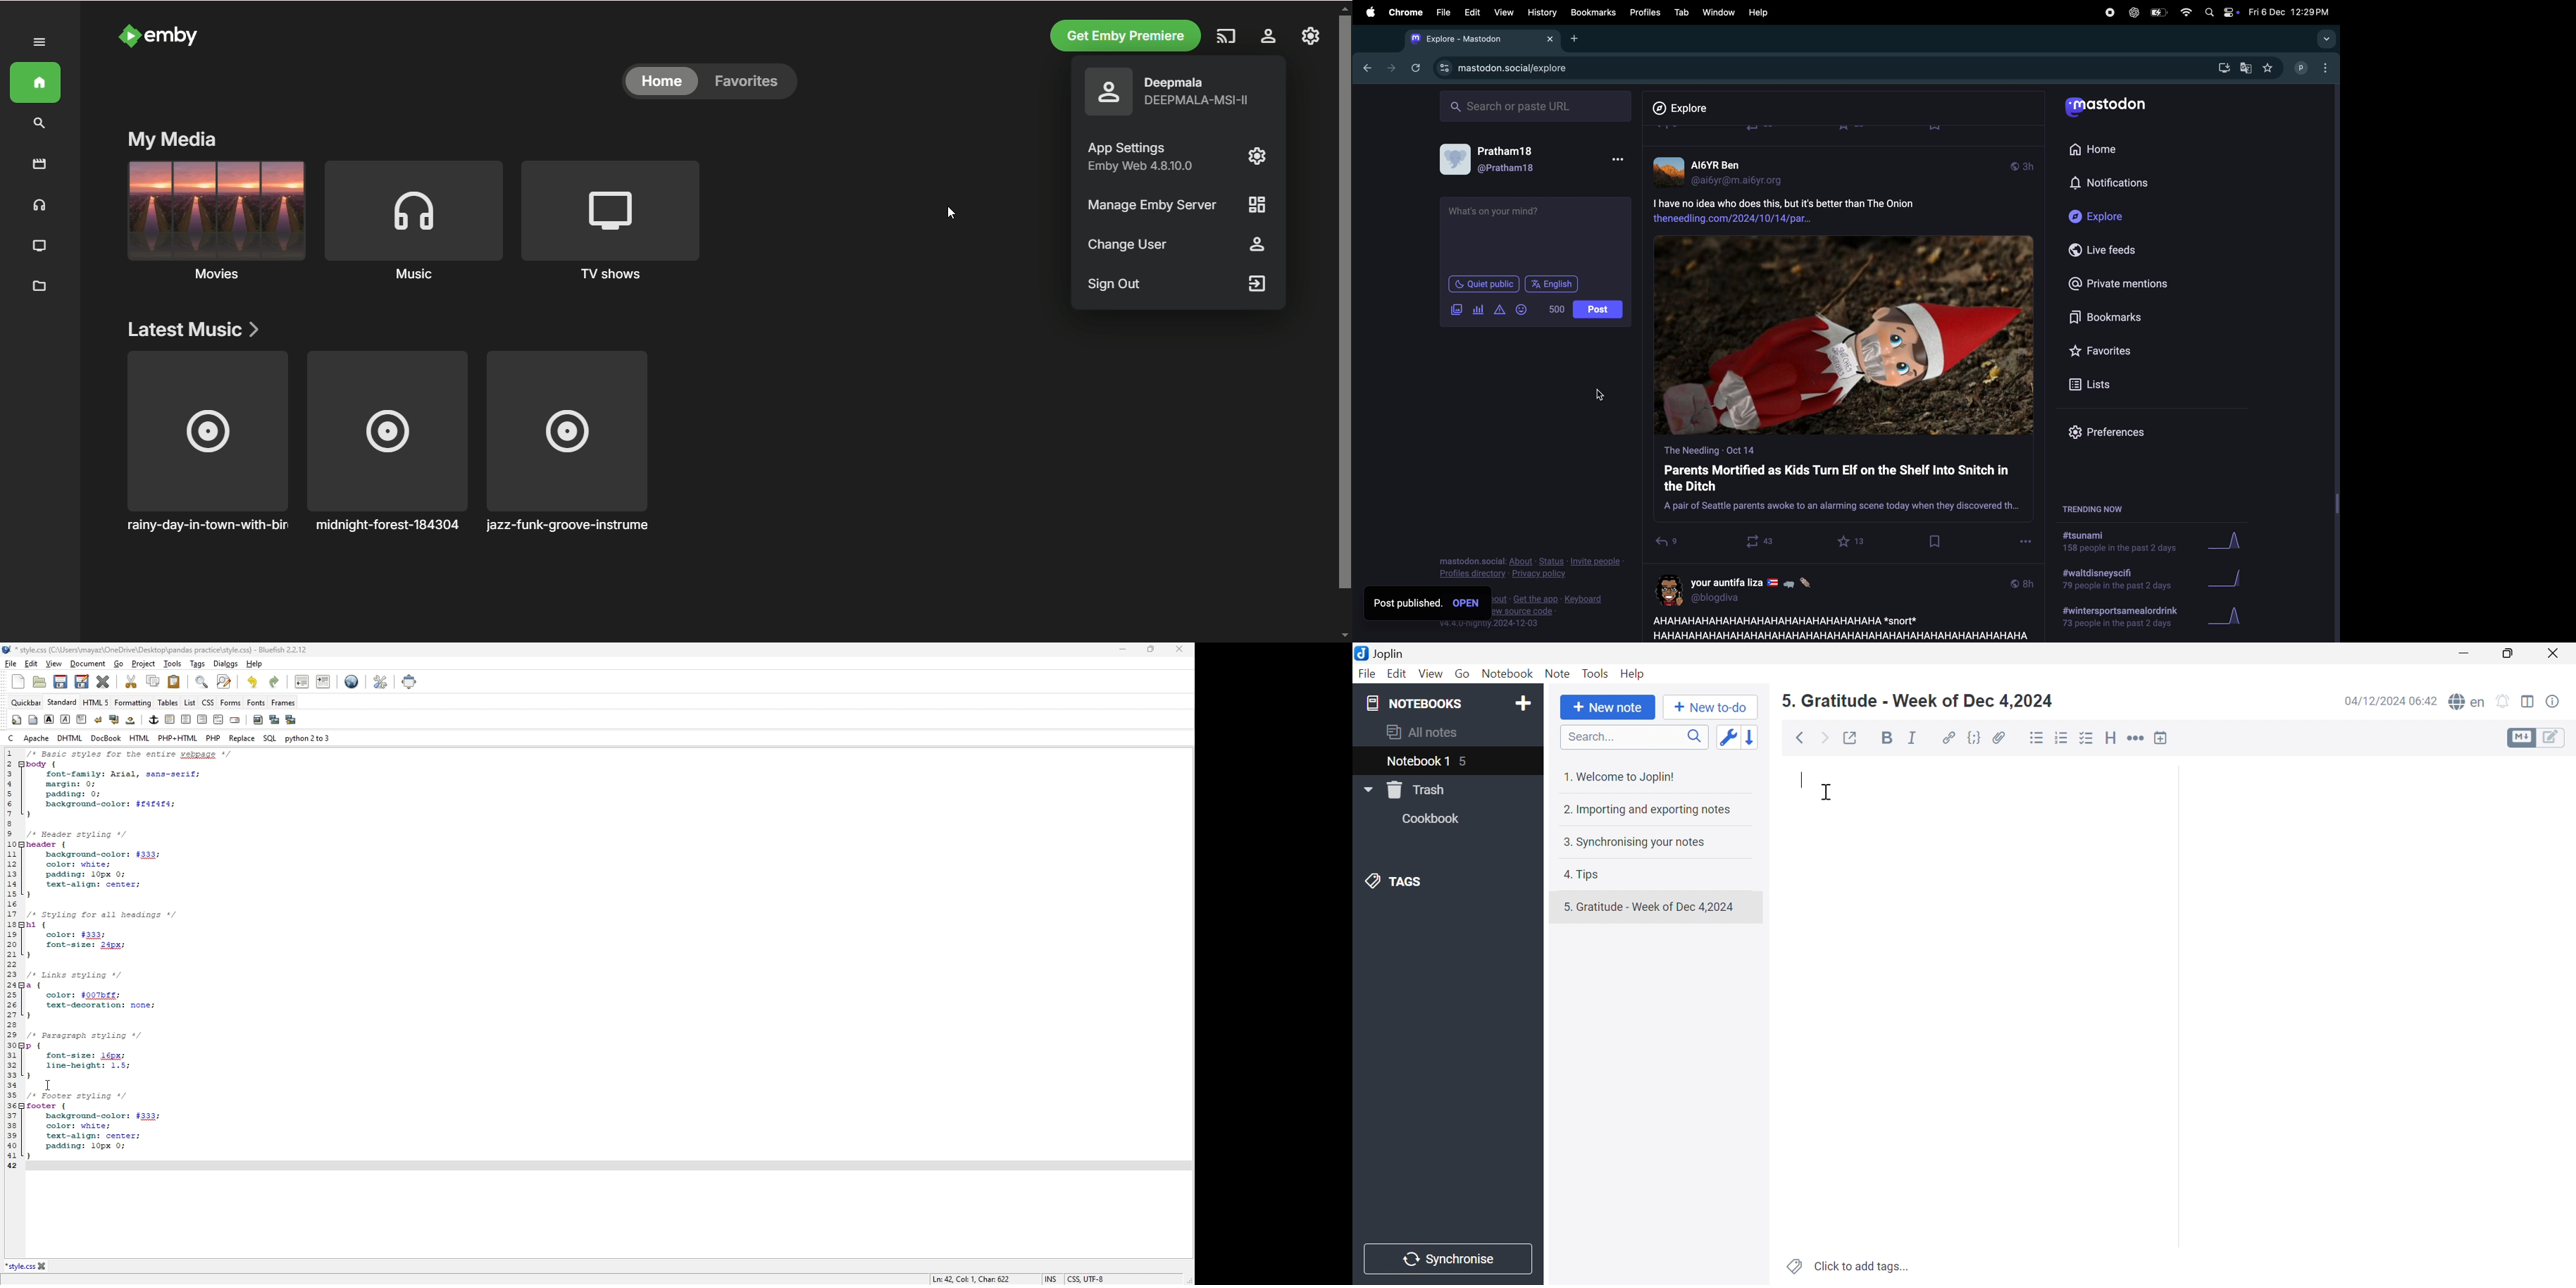  I want to click on Checkbox, so click(2087, 739).